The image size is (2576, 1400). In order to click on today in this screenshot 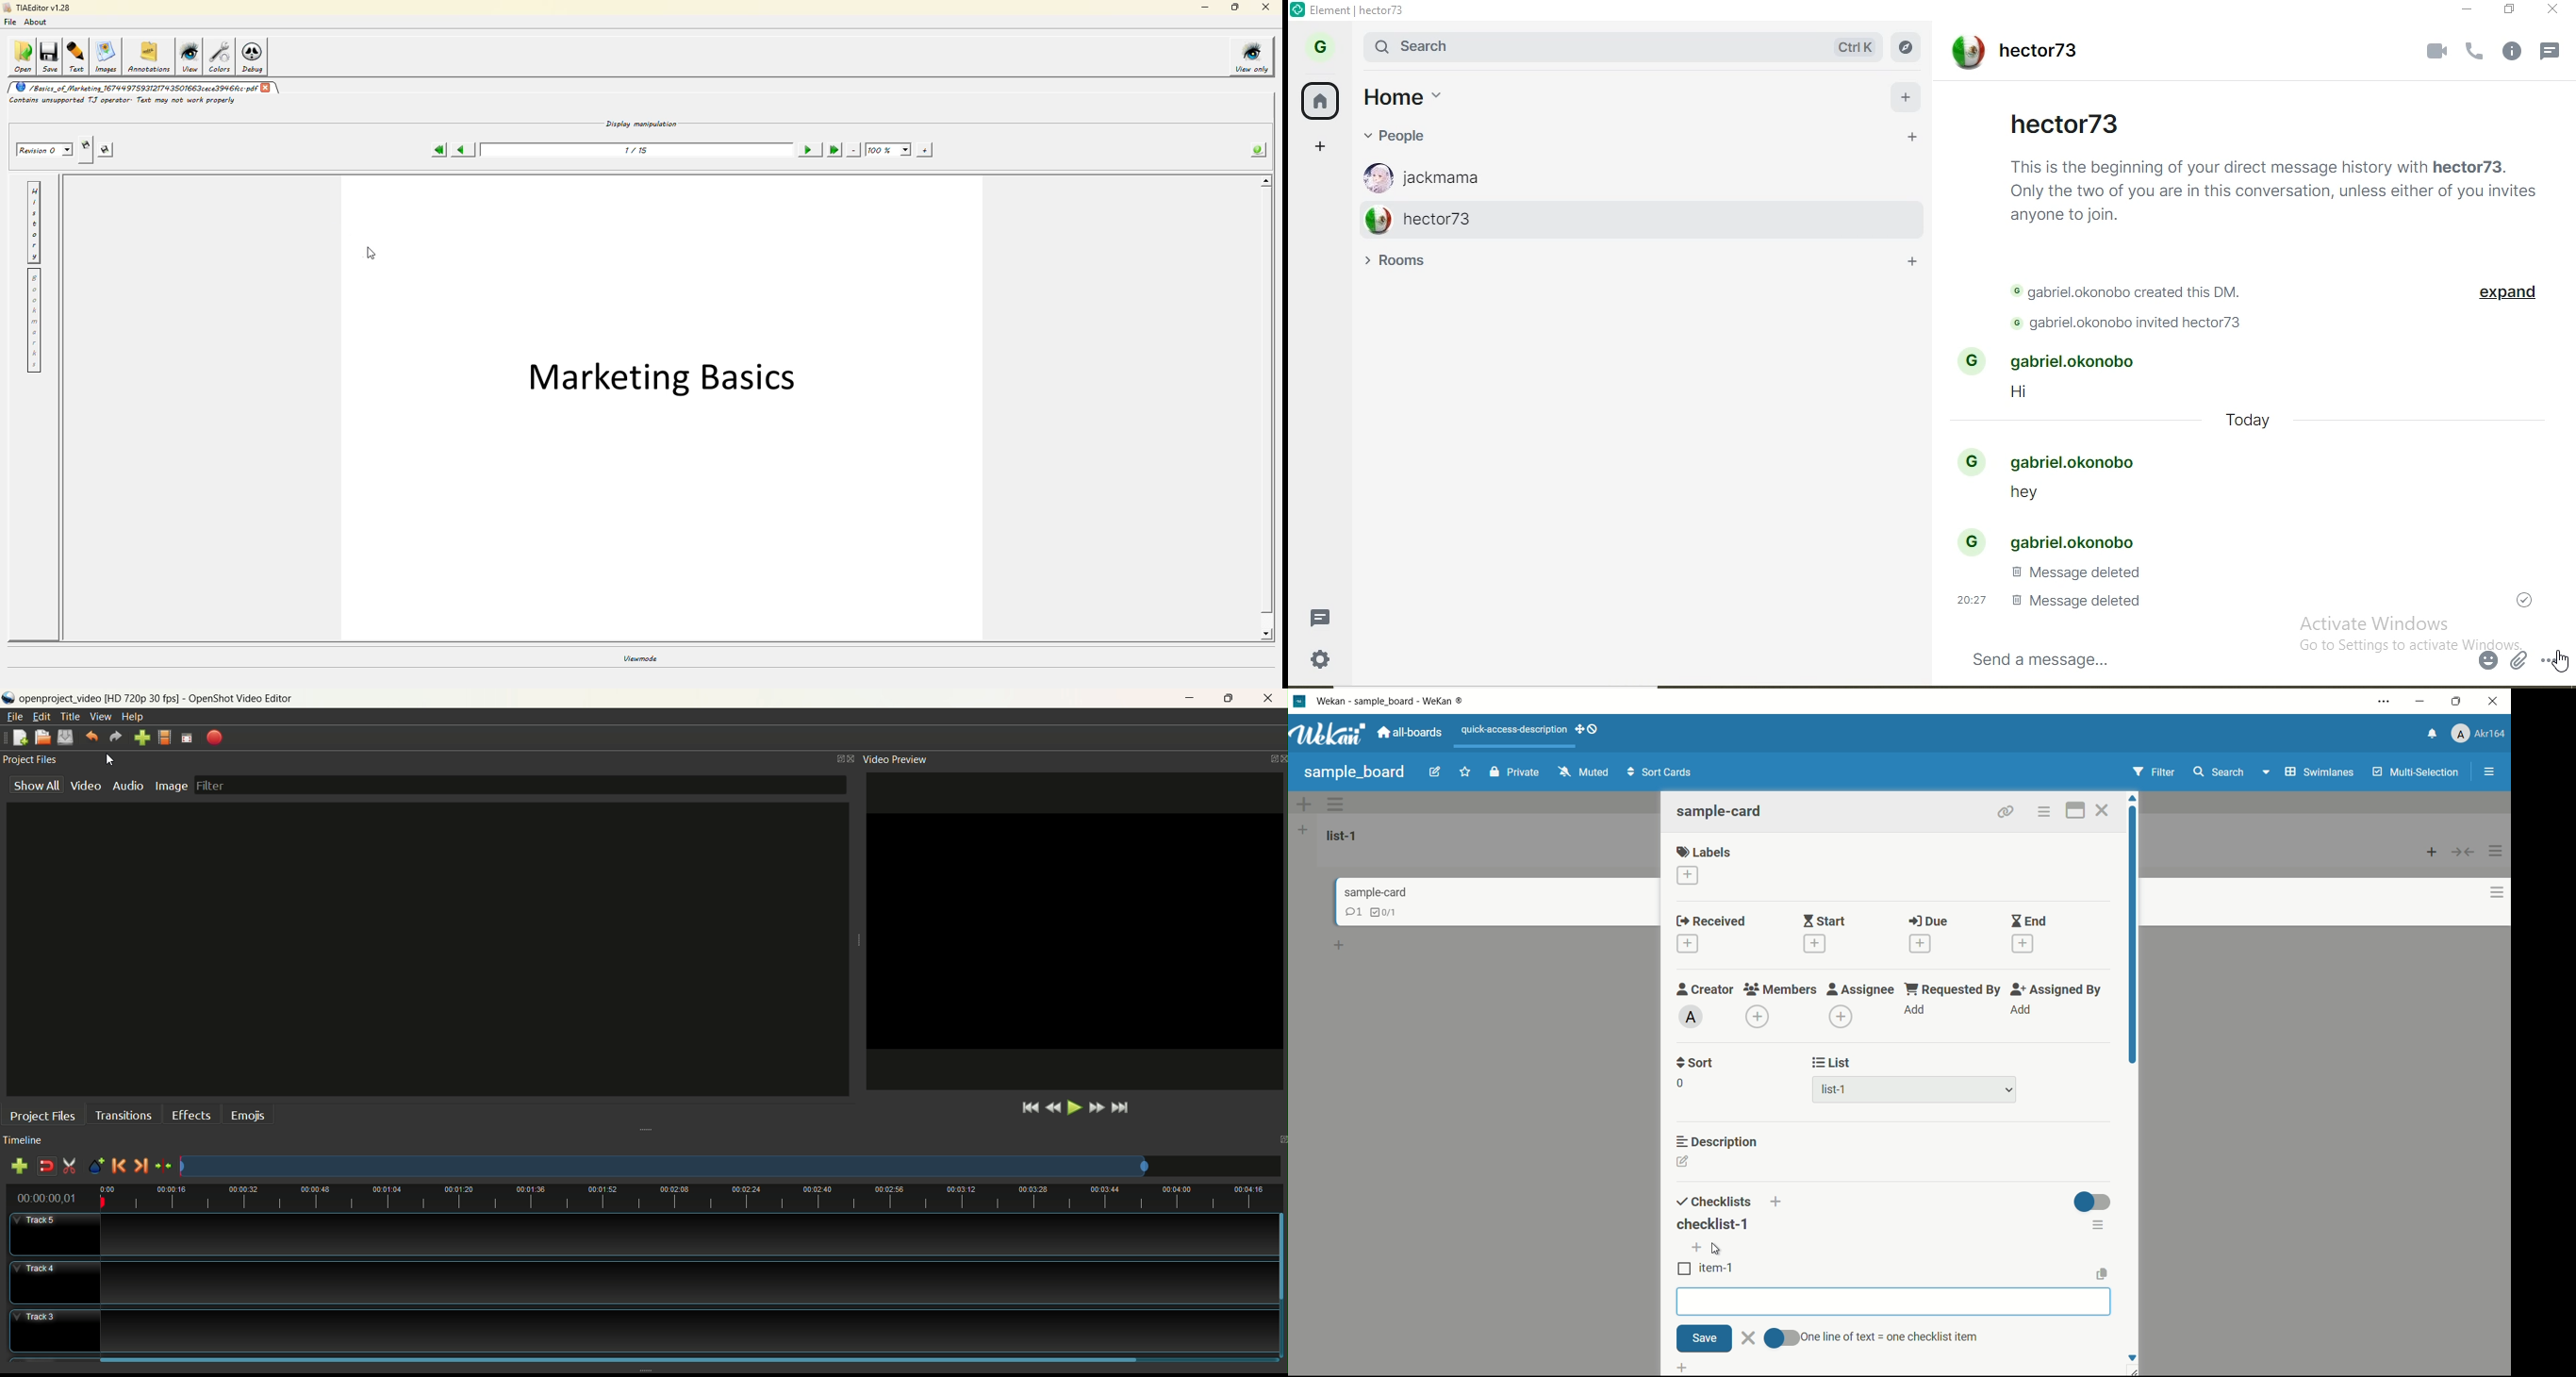, I will do `click(2249, 424)`.